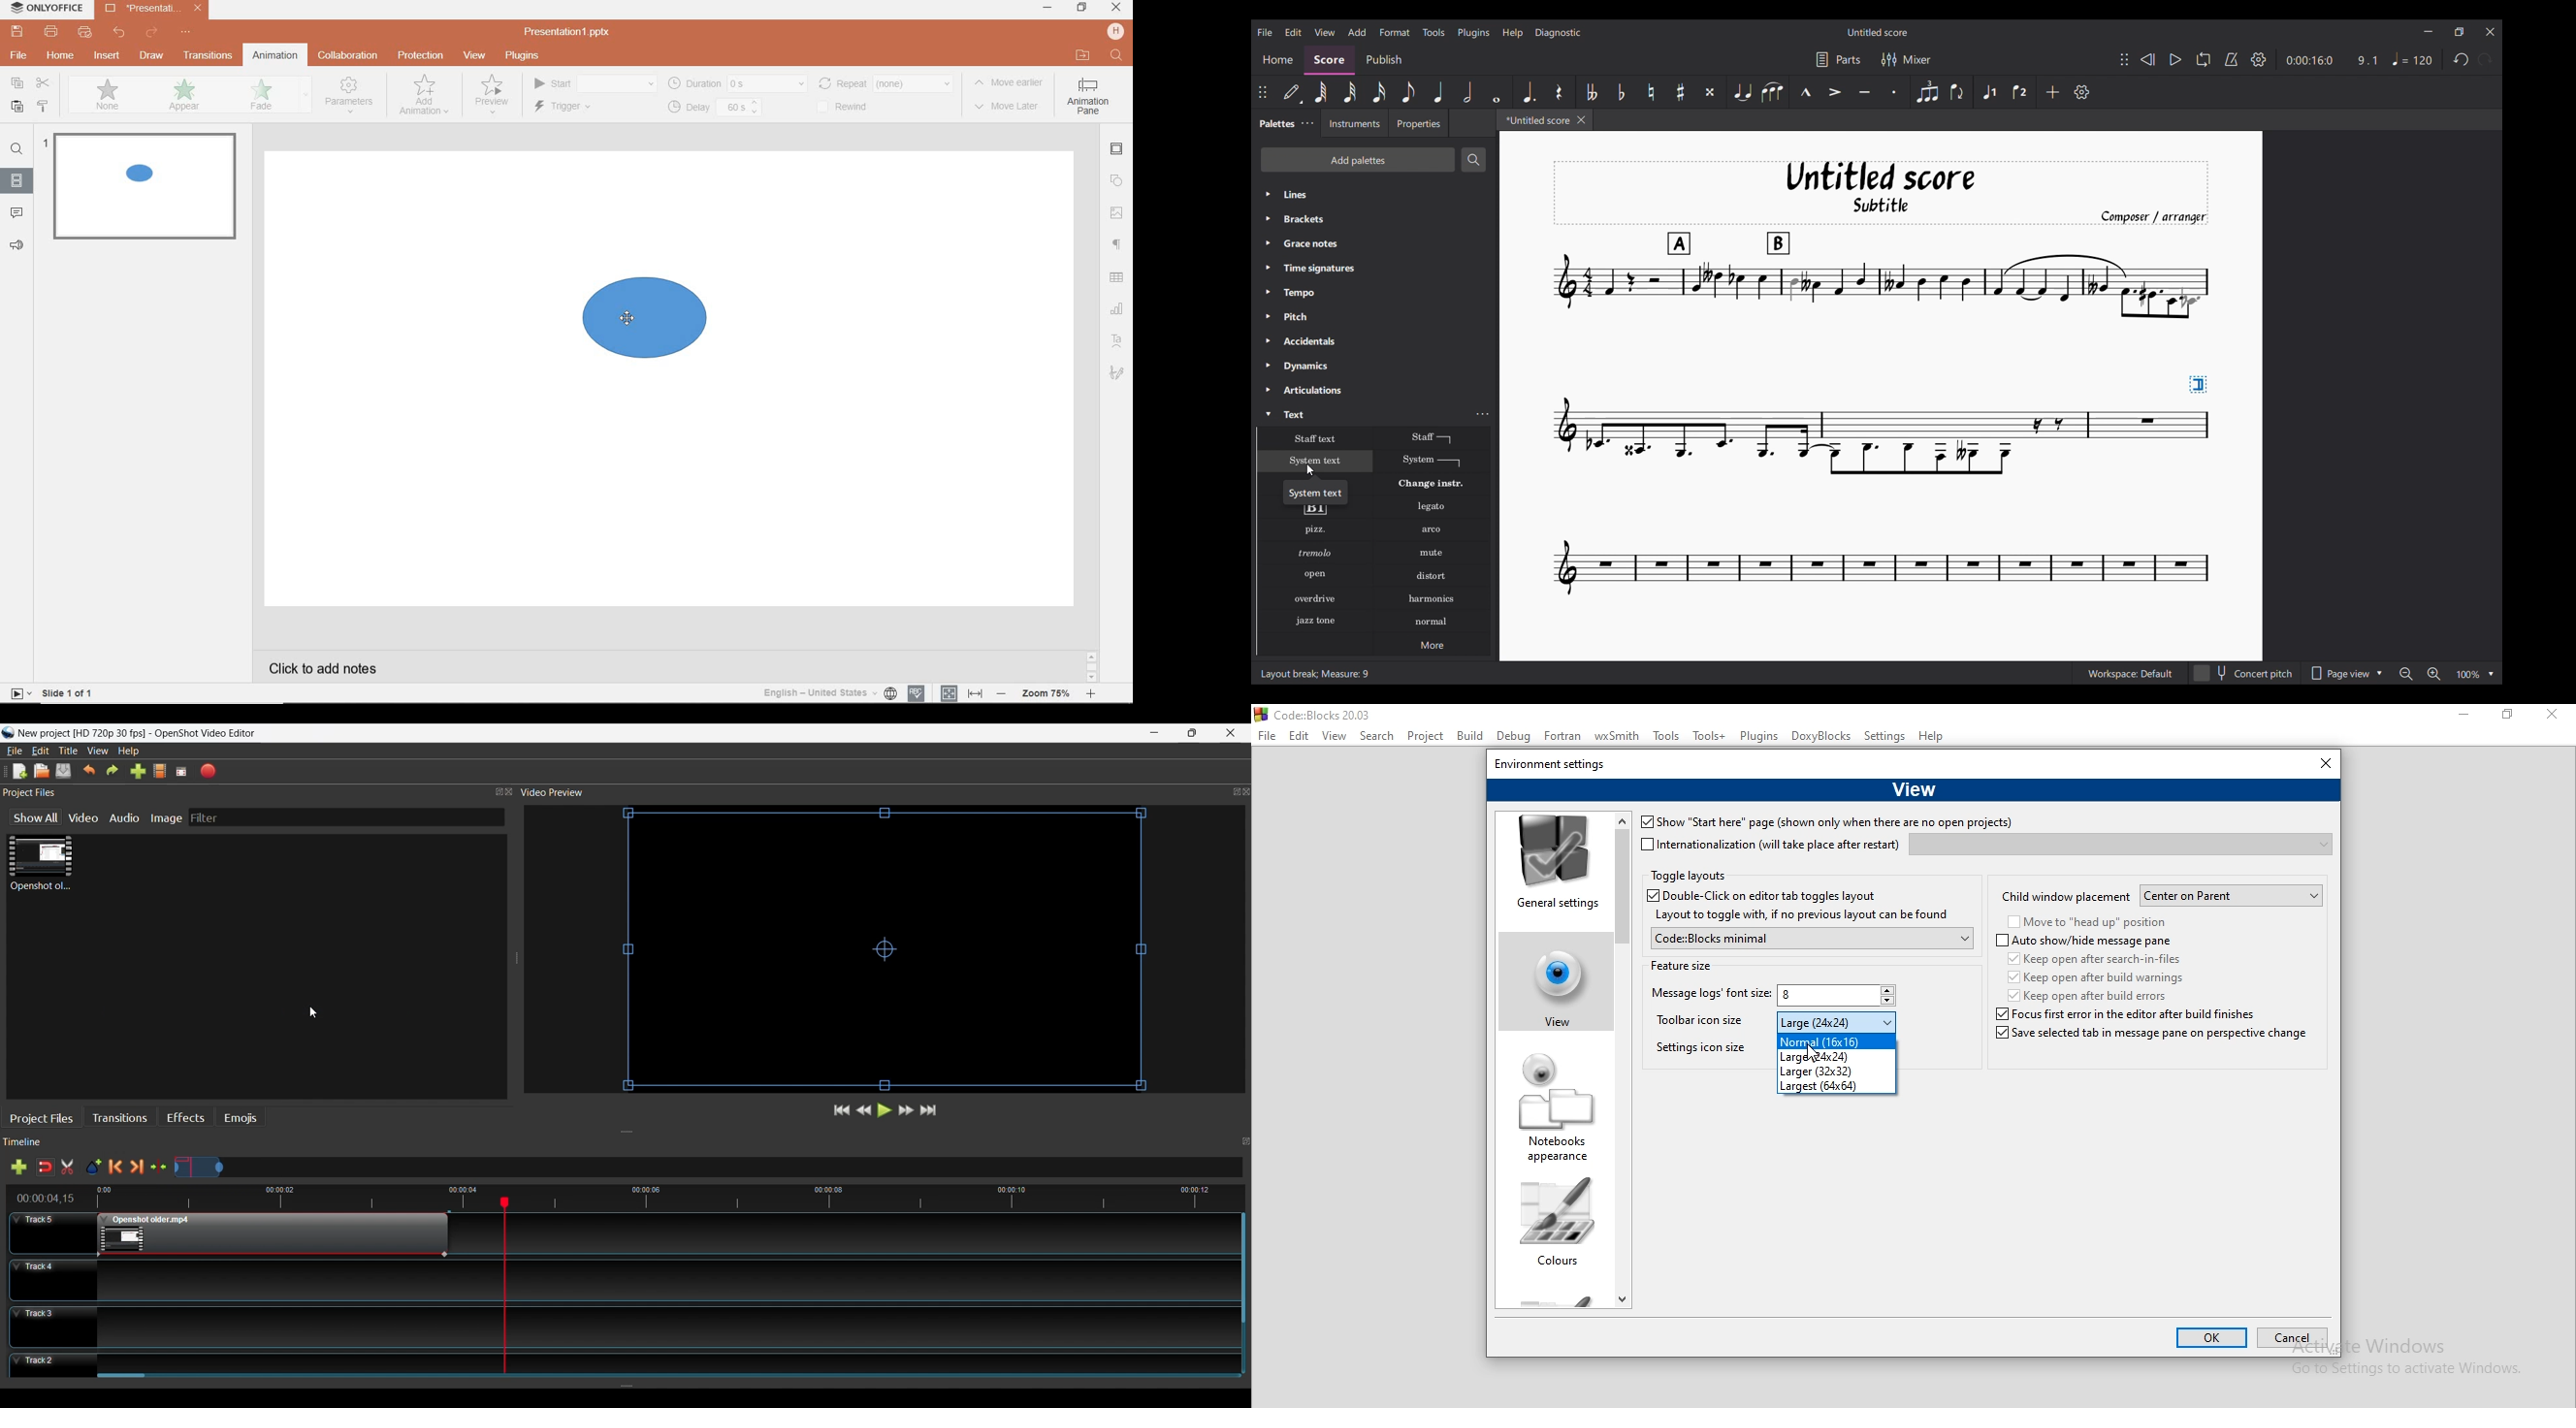 Image resolution: width=2576 pixels, height=1428 pixels. Describe the element at coordinates (1429, 736) in the screenshot. I see `Project` at that location.